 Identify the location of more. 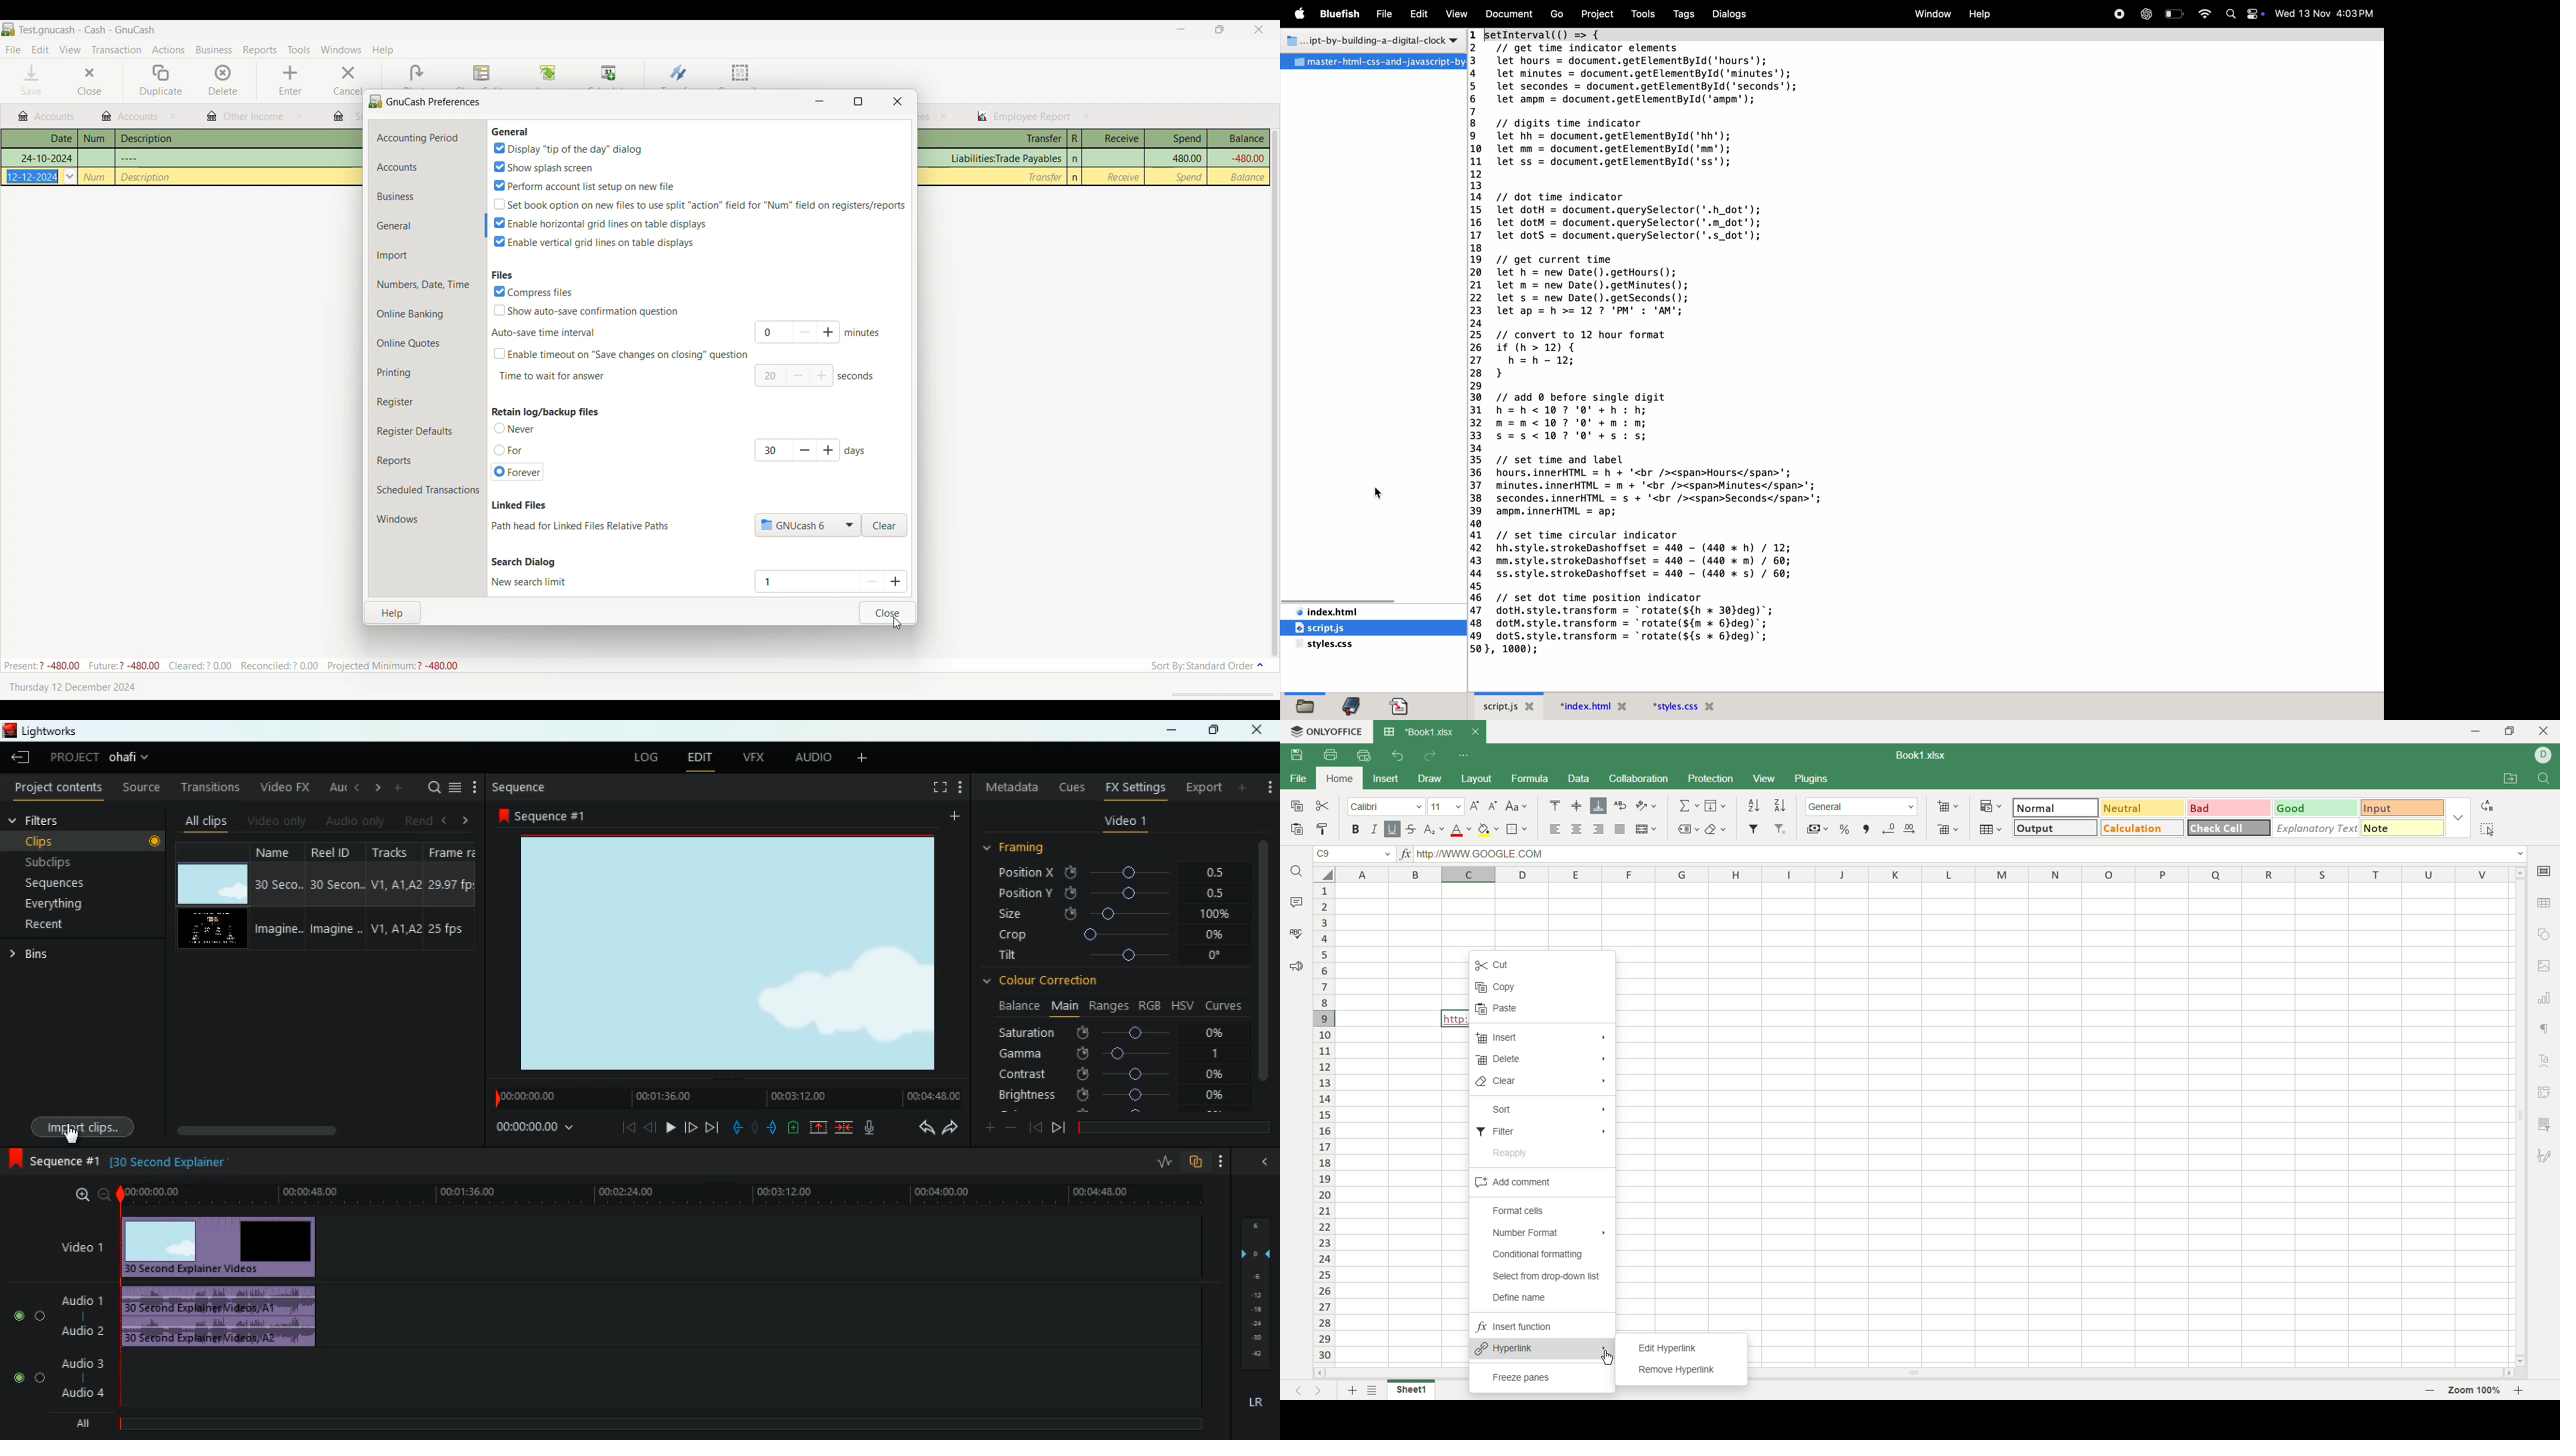
(952, 817).